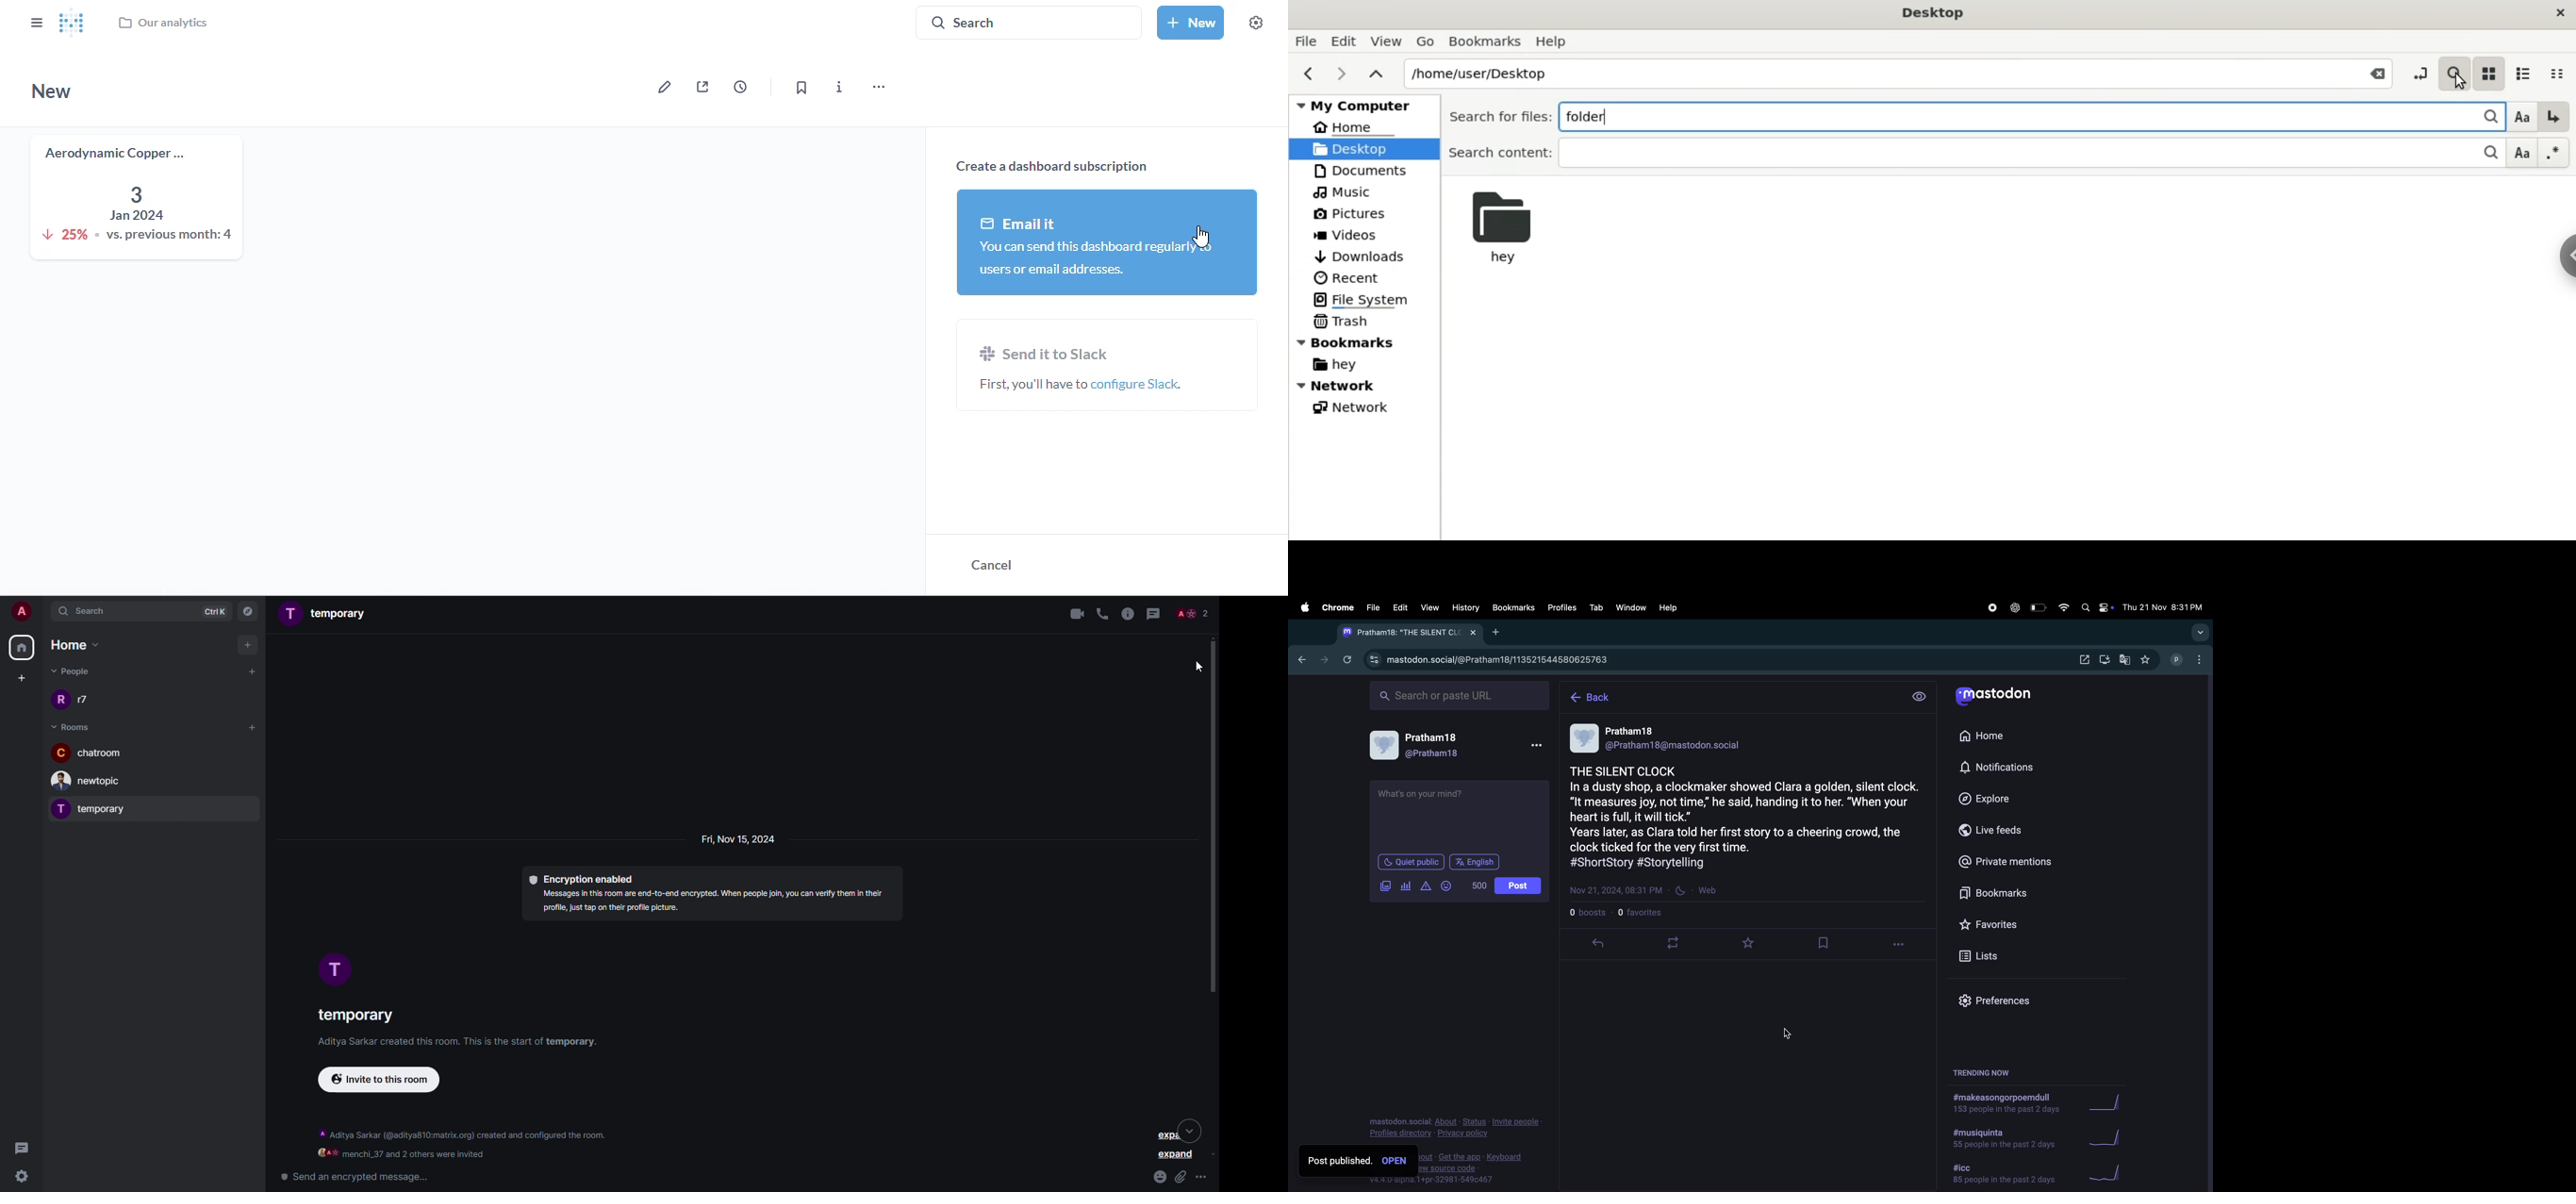  Describe the element at coordinates (24, 1147) in the screenshot. I see `threads` at that location.